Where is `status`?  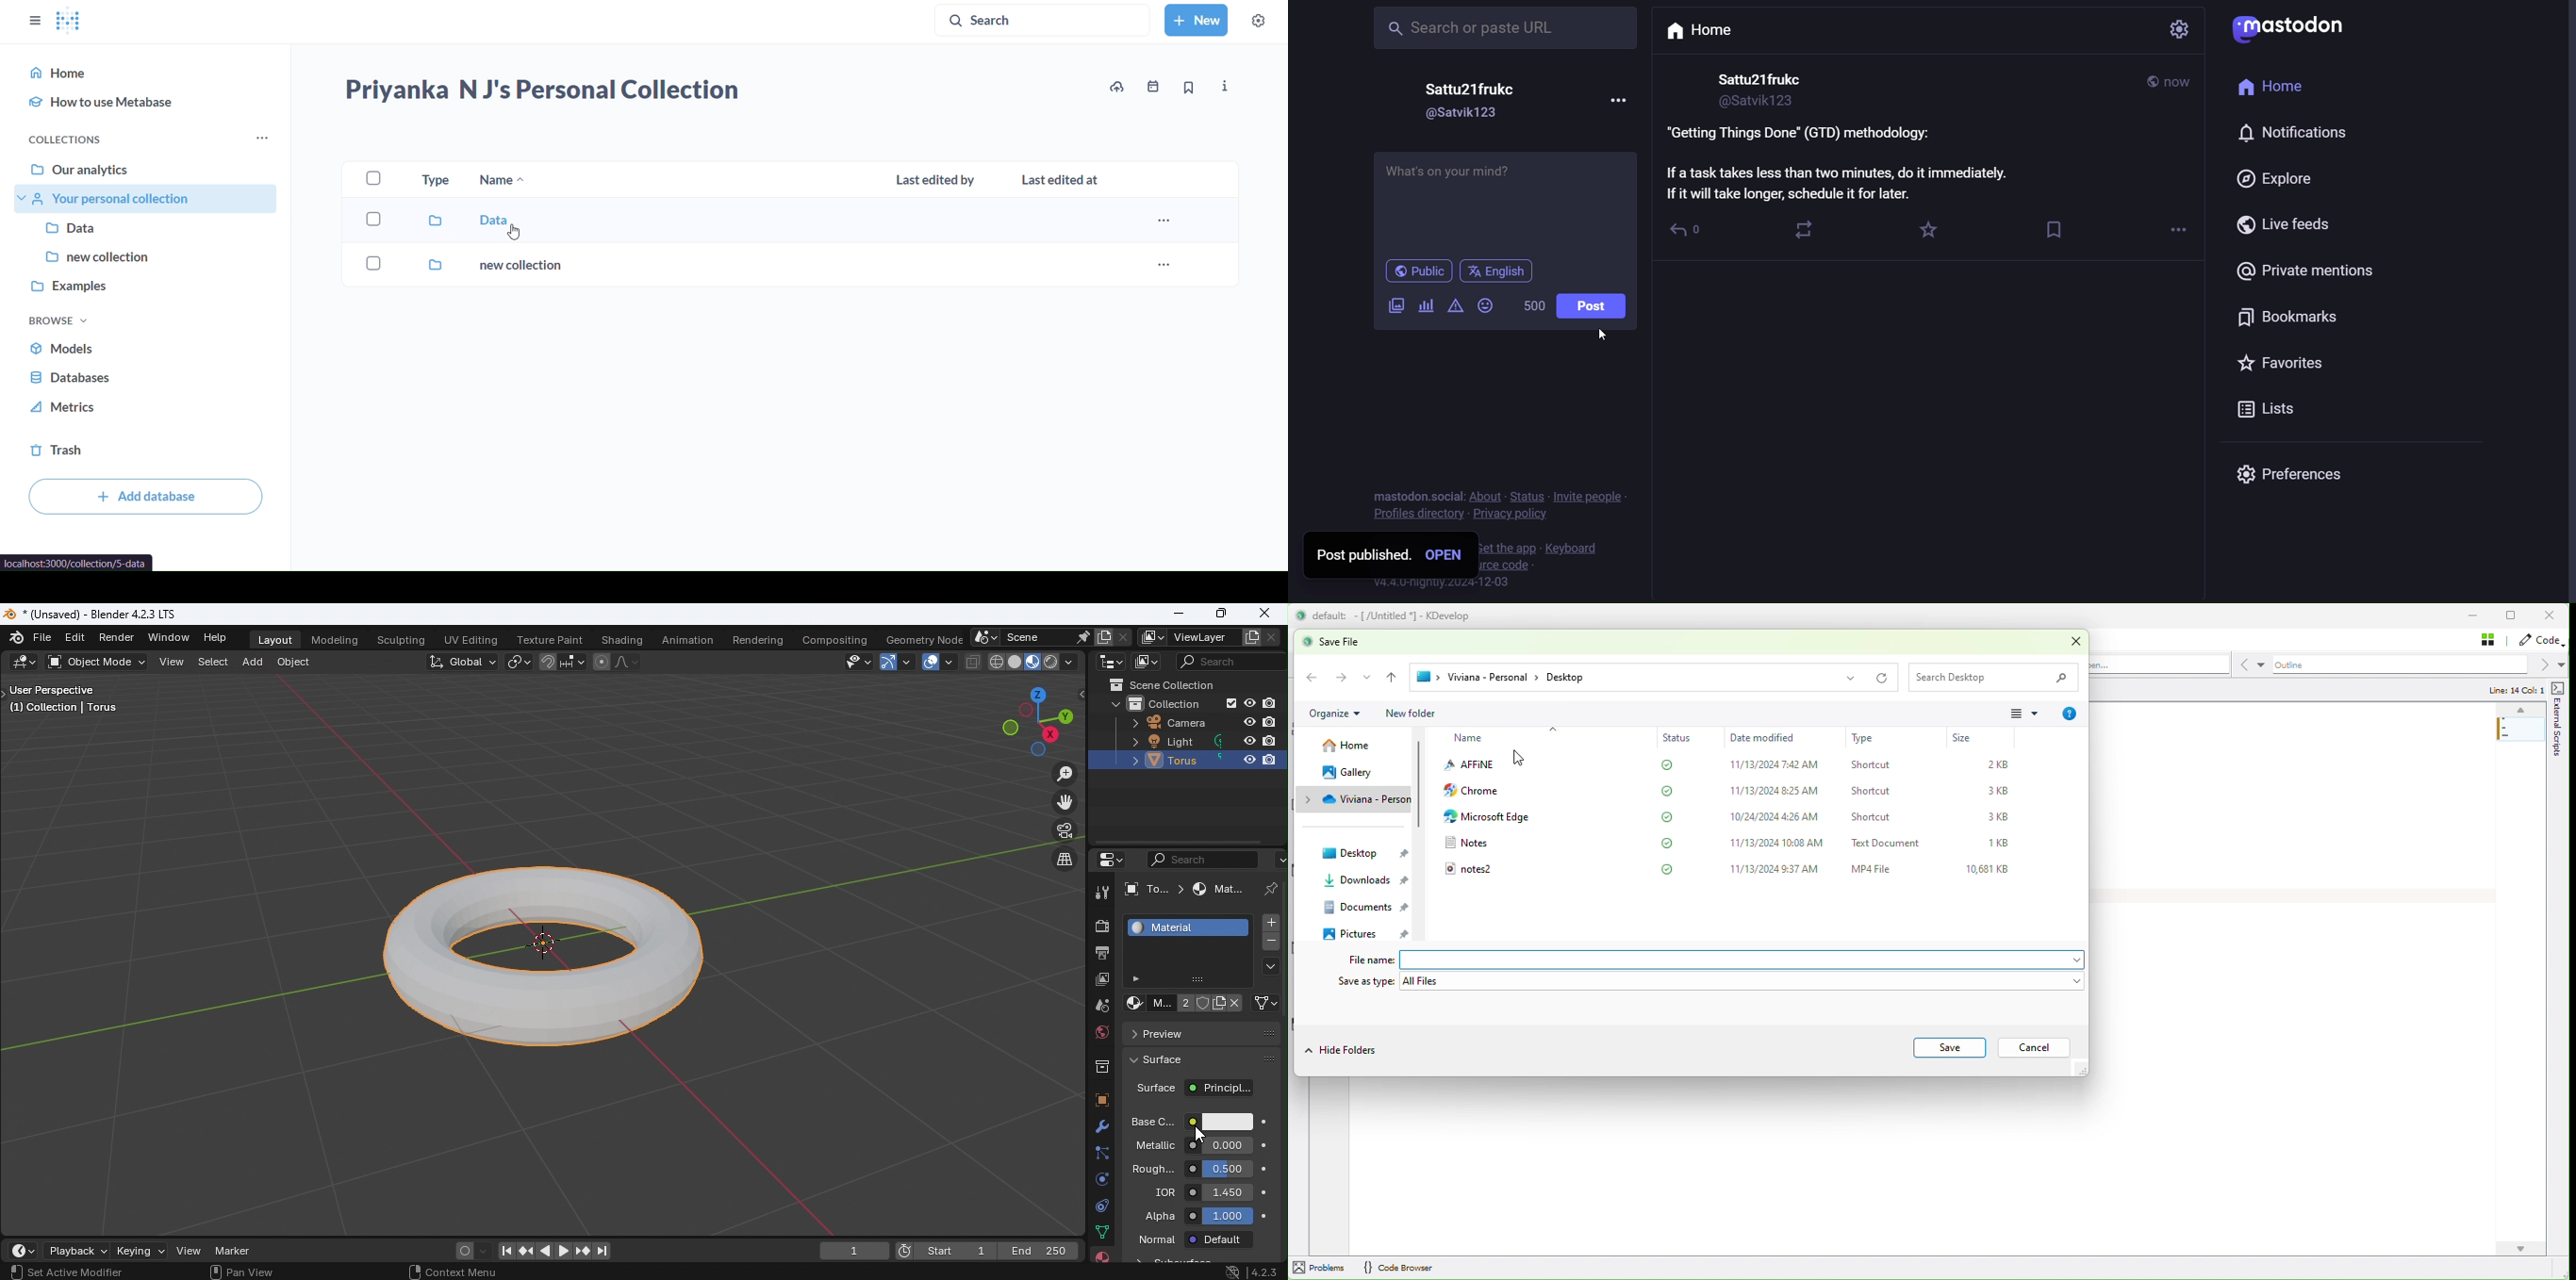 status is located at coordinates (1528, 497).